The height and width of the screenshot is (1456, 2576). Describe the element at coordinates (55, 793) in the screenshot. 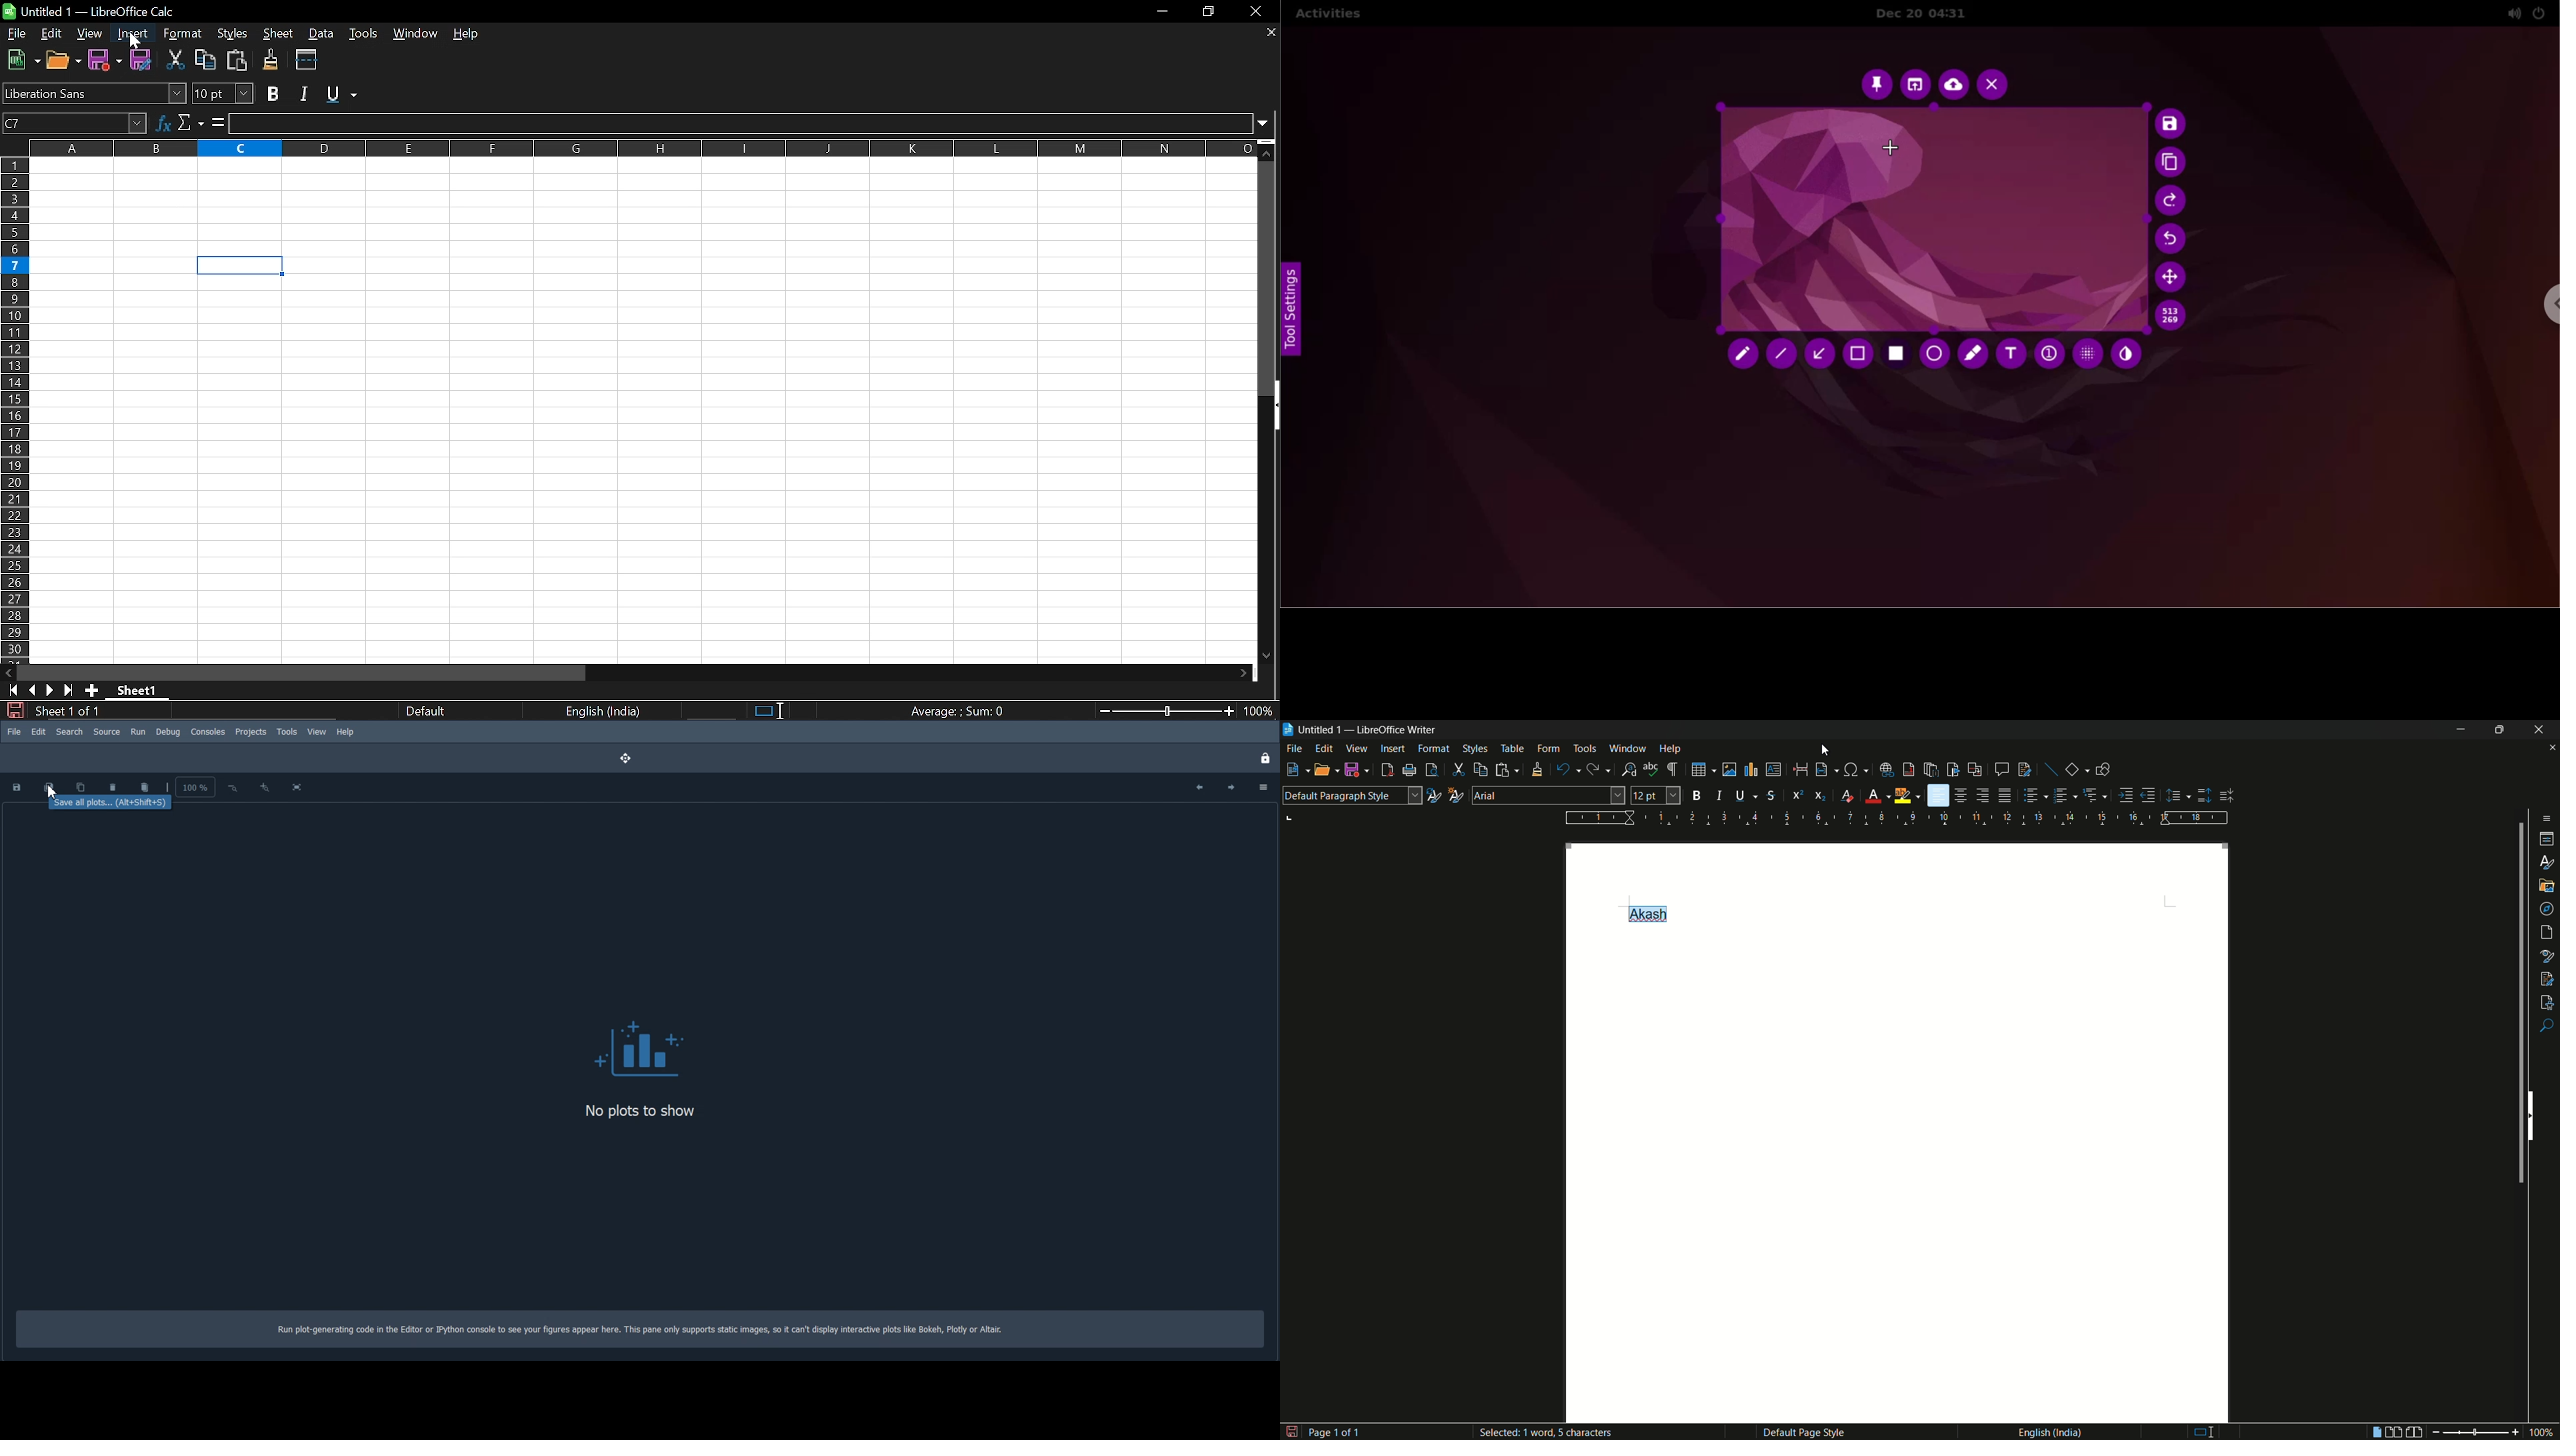

I see `Cursor` at that location.